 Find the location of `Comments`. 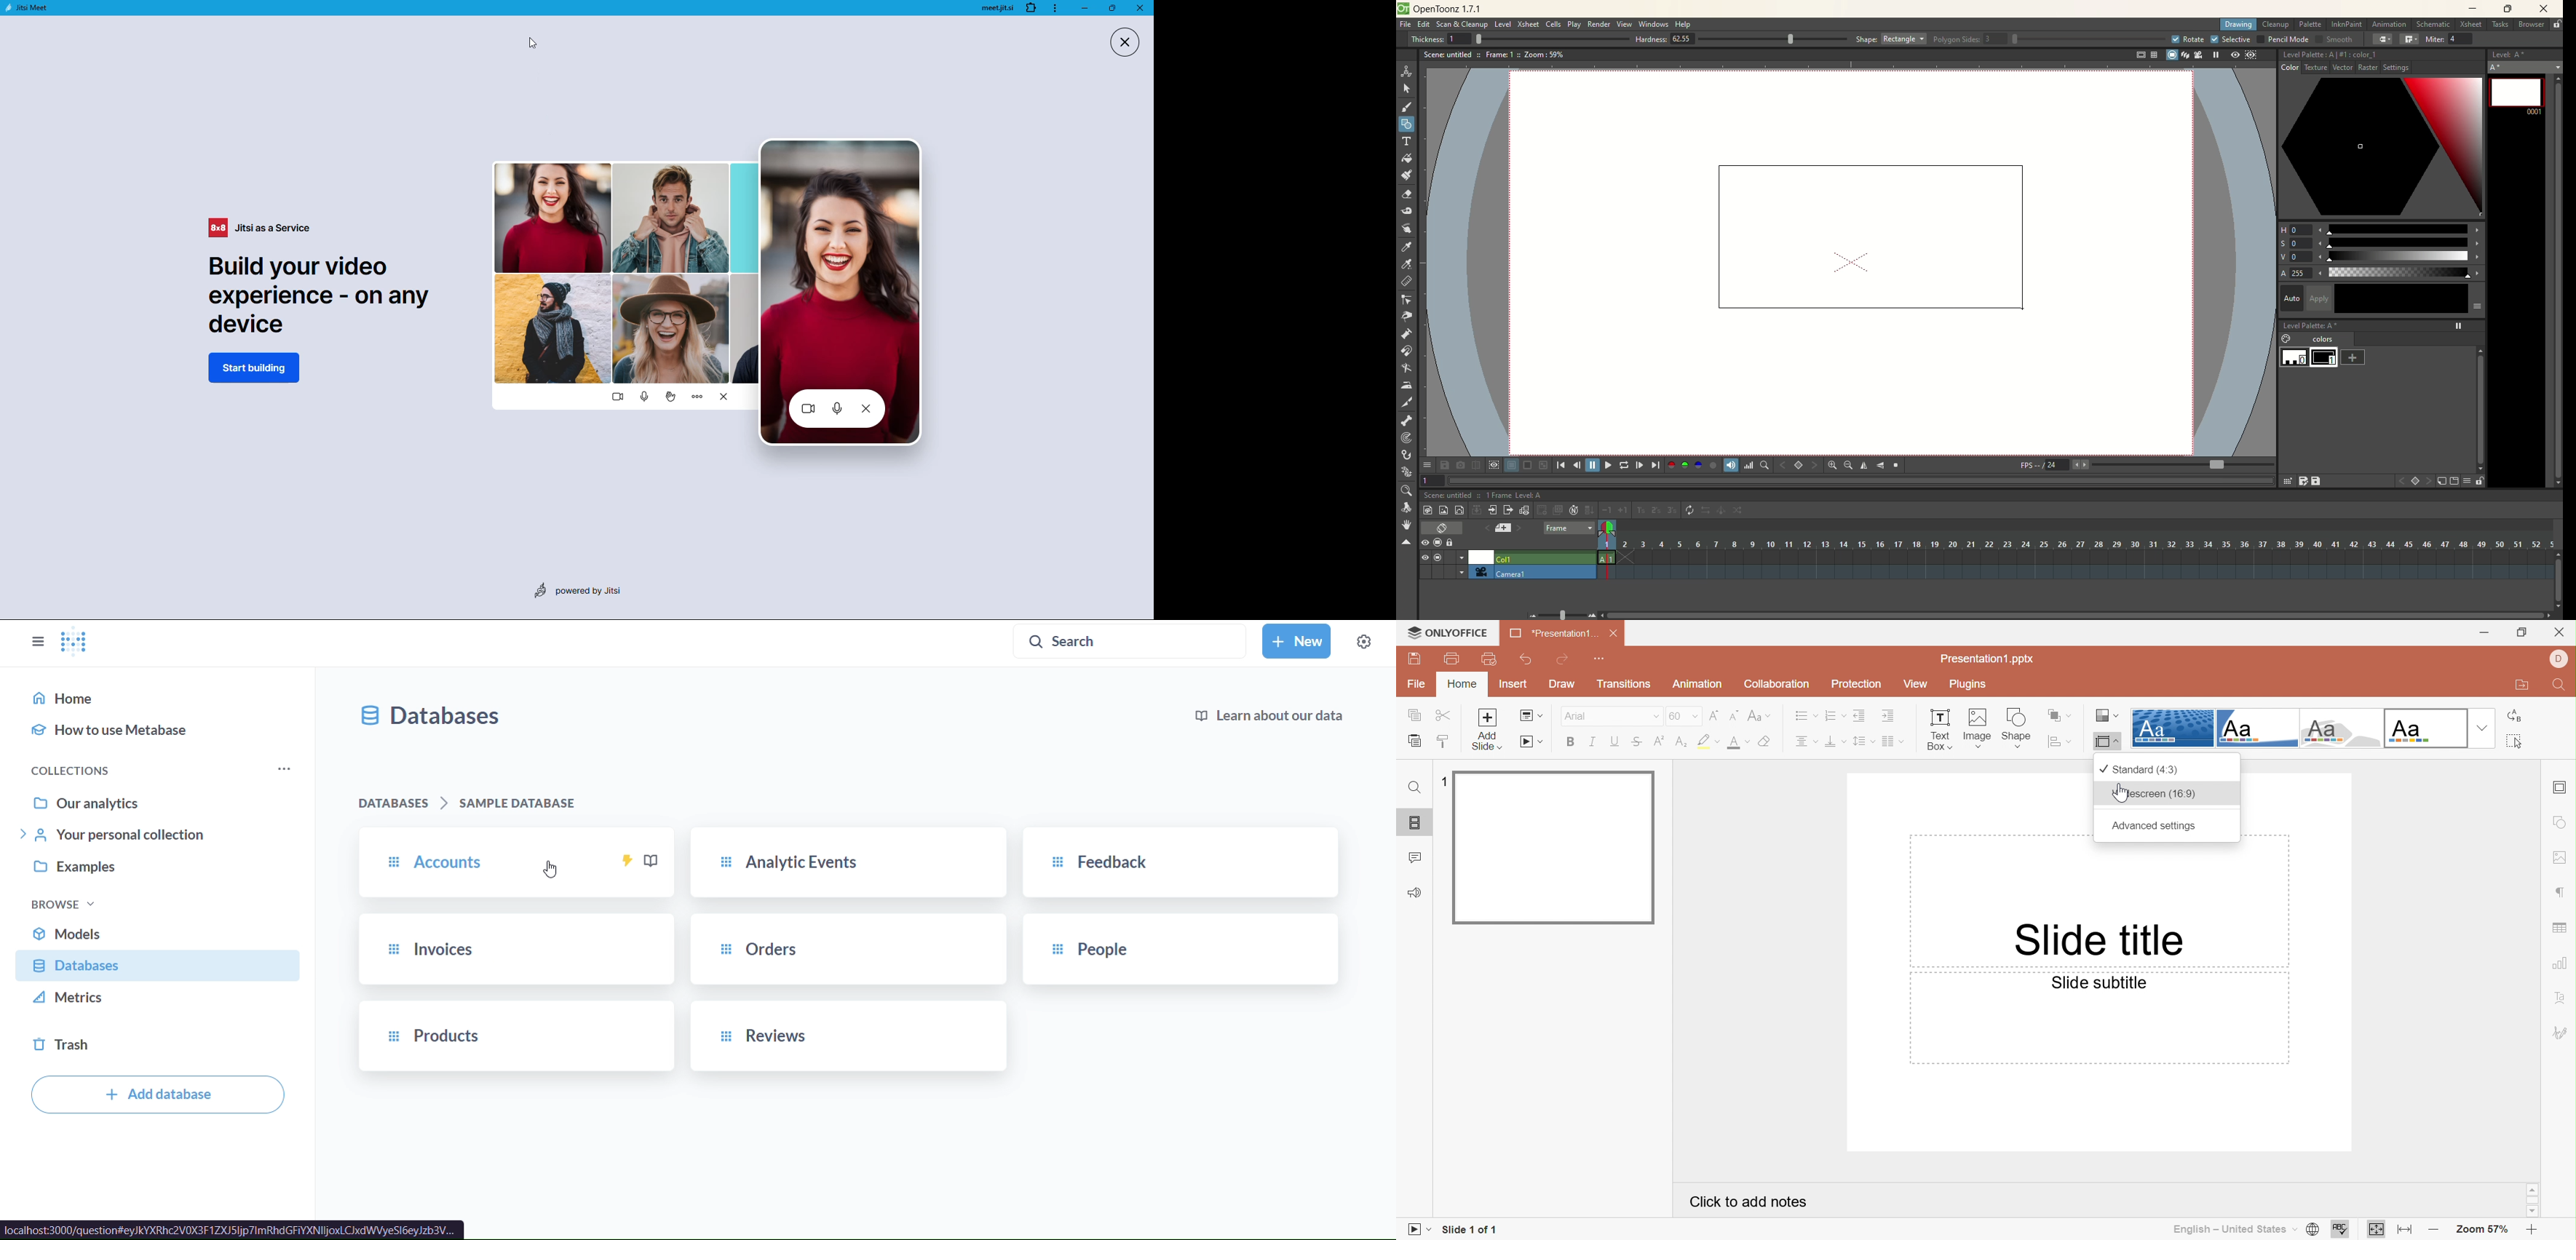

Comments is located at coordinates (1414, 858).